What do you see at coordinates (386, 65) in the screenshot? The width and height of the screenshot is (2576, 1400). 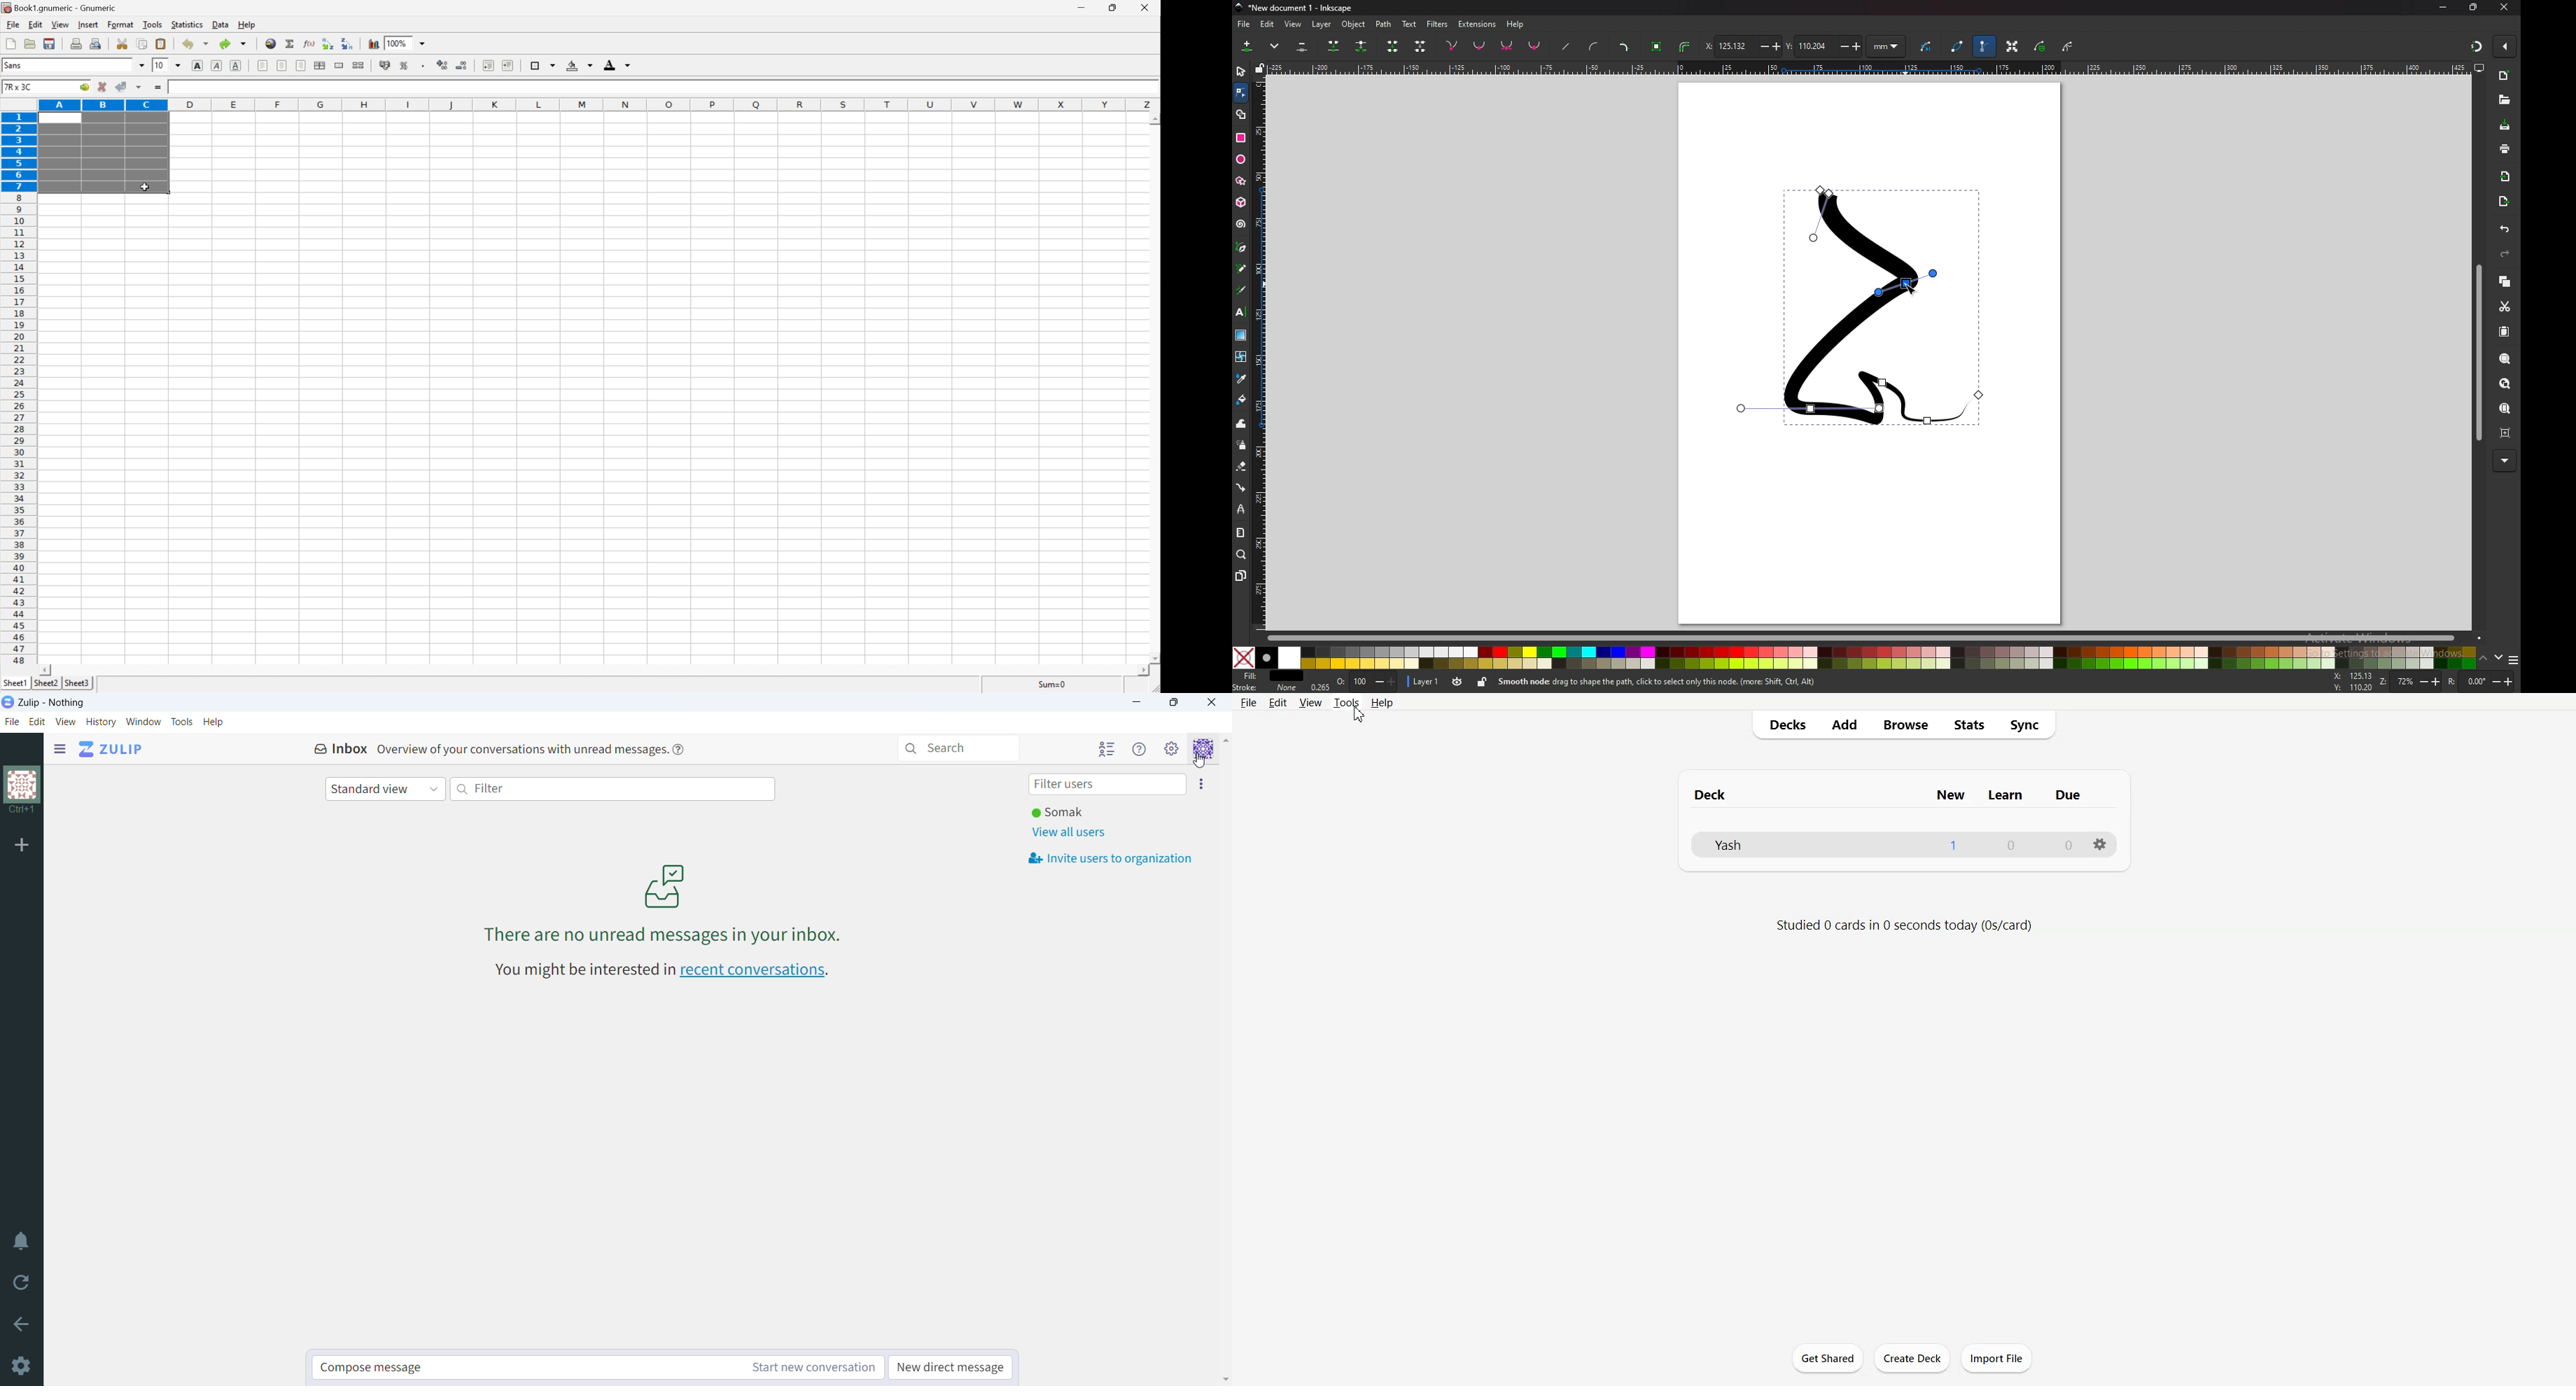 I see `format selection as accounting` at bounding box center [386, 65].